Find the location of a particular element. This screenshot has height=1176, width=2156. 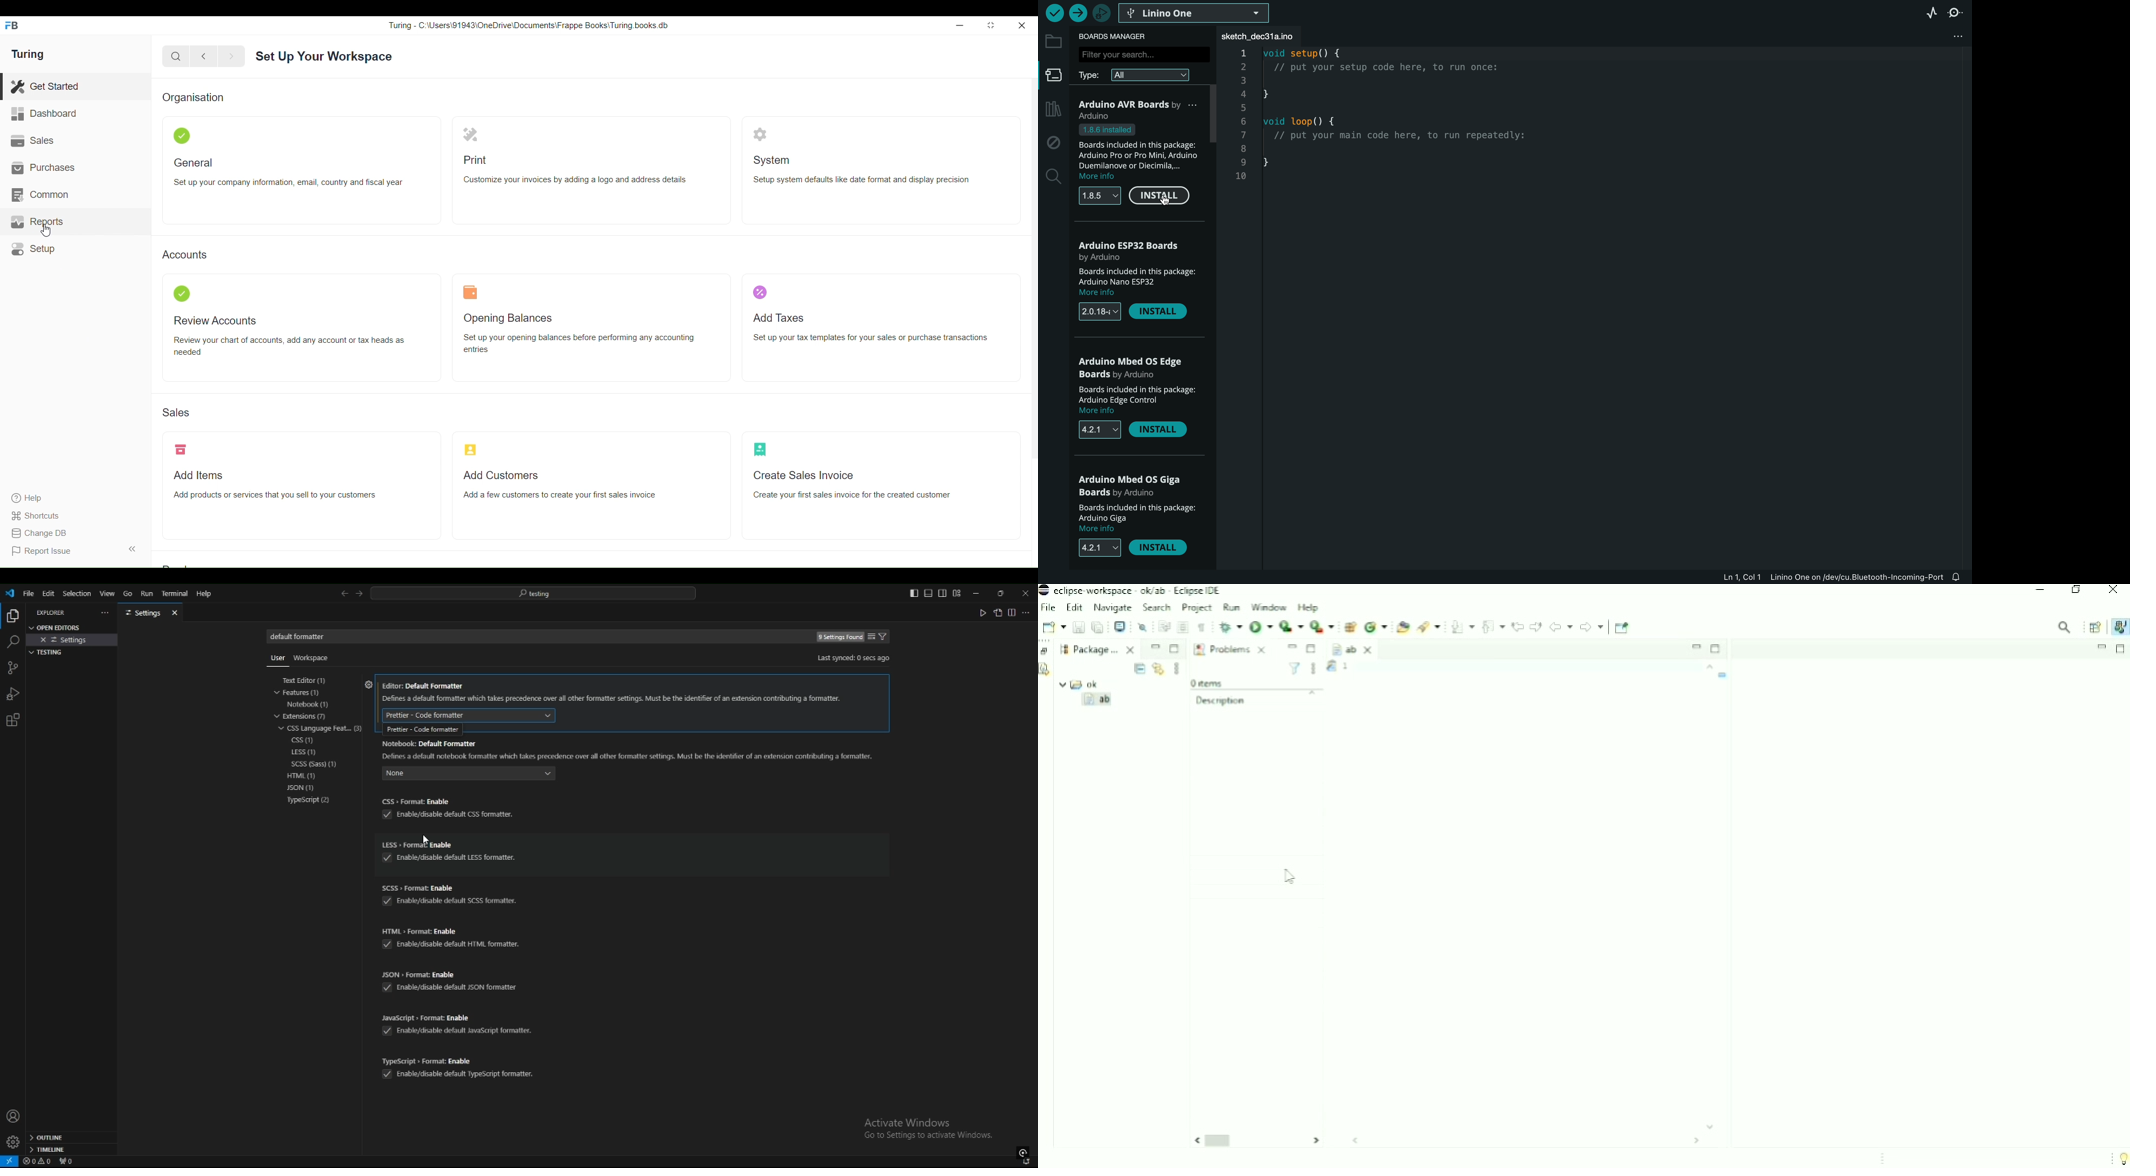

editor default formatter is located at coordinates (614, 694).